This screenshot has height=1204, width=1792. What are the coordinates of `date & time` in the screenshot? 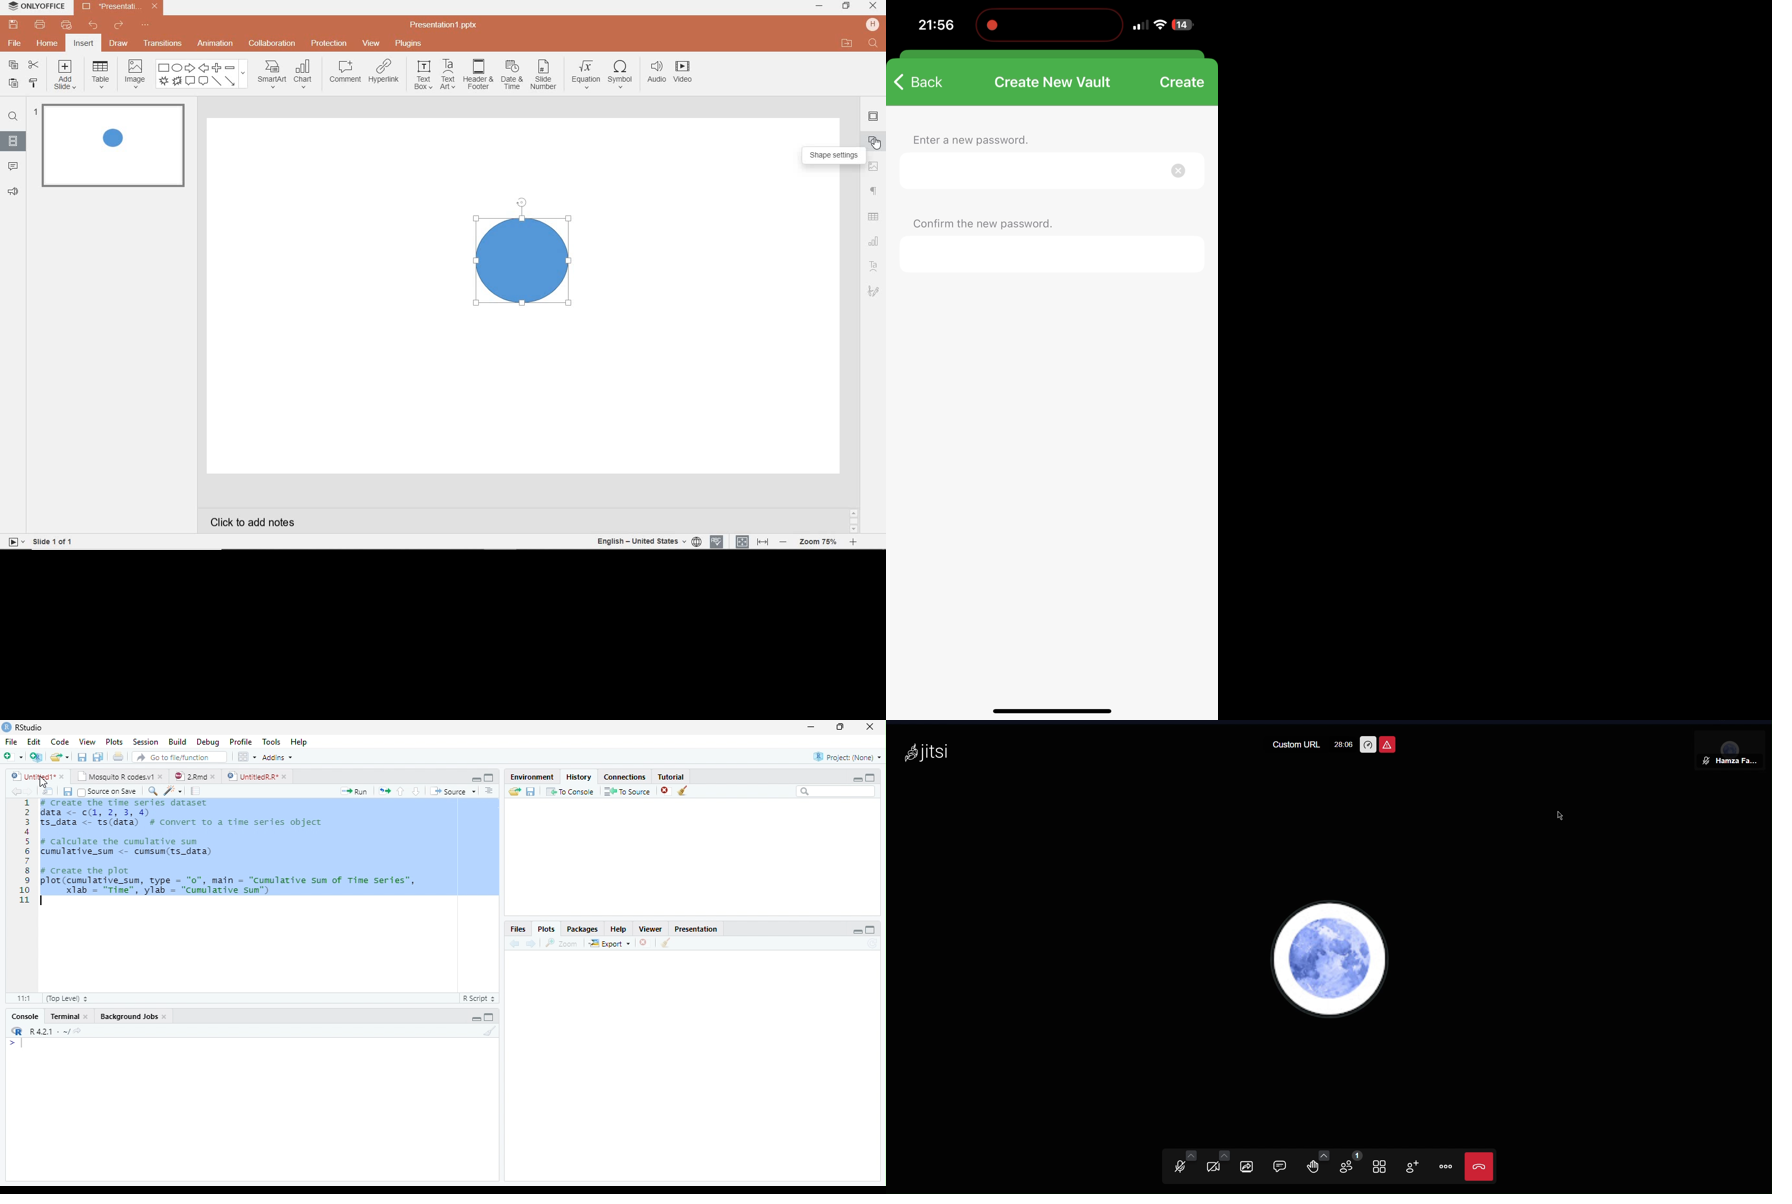 It's located at (512, 75).